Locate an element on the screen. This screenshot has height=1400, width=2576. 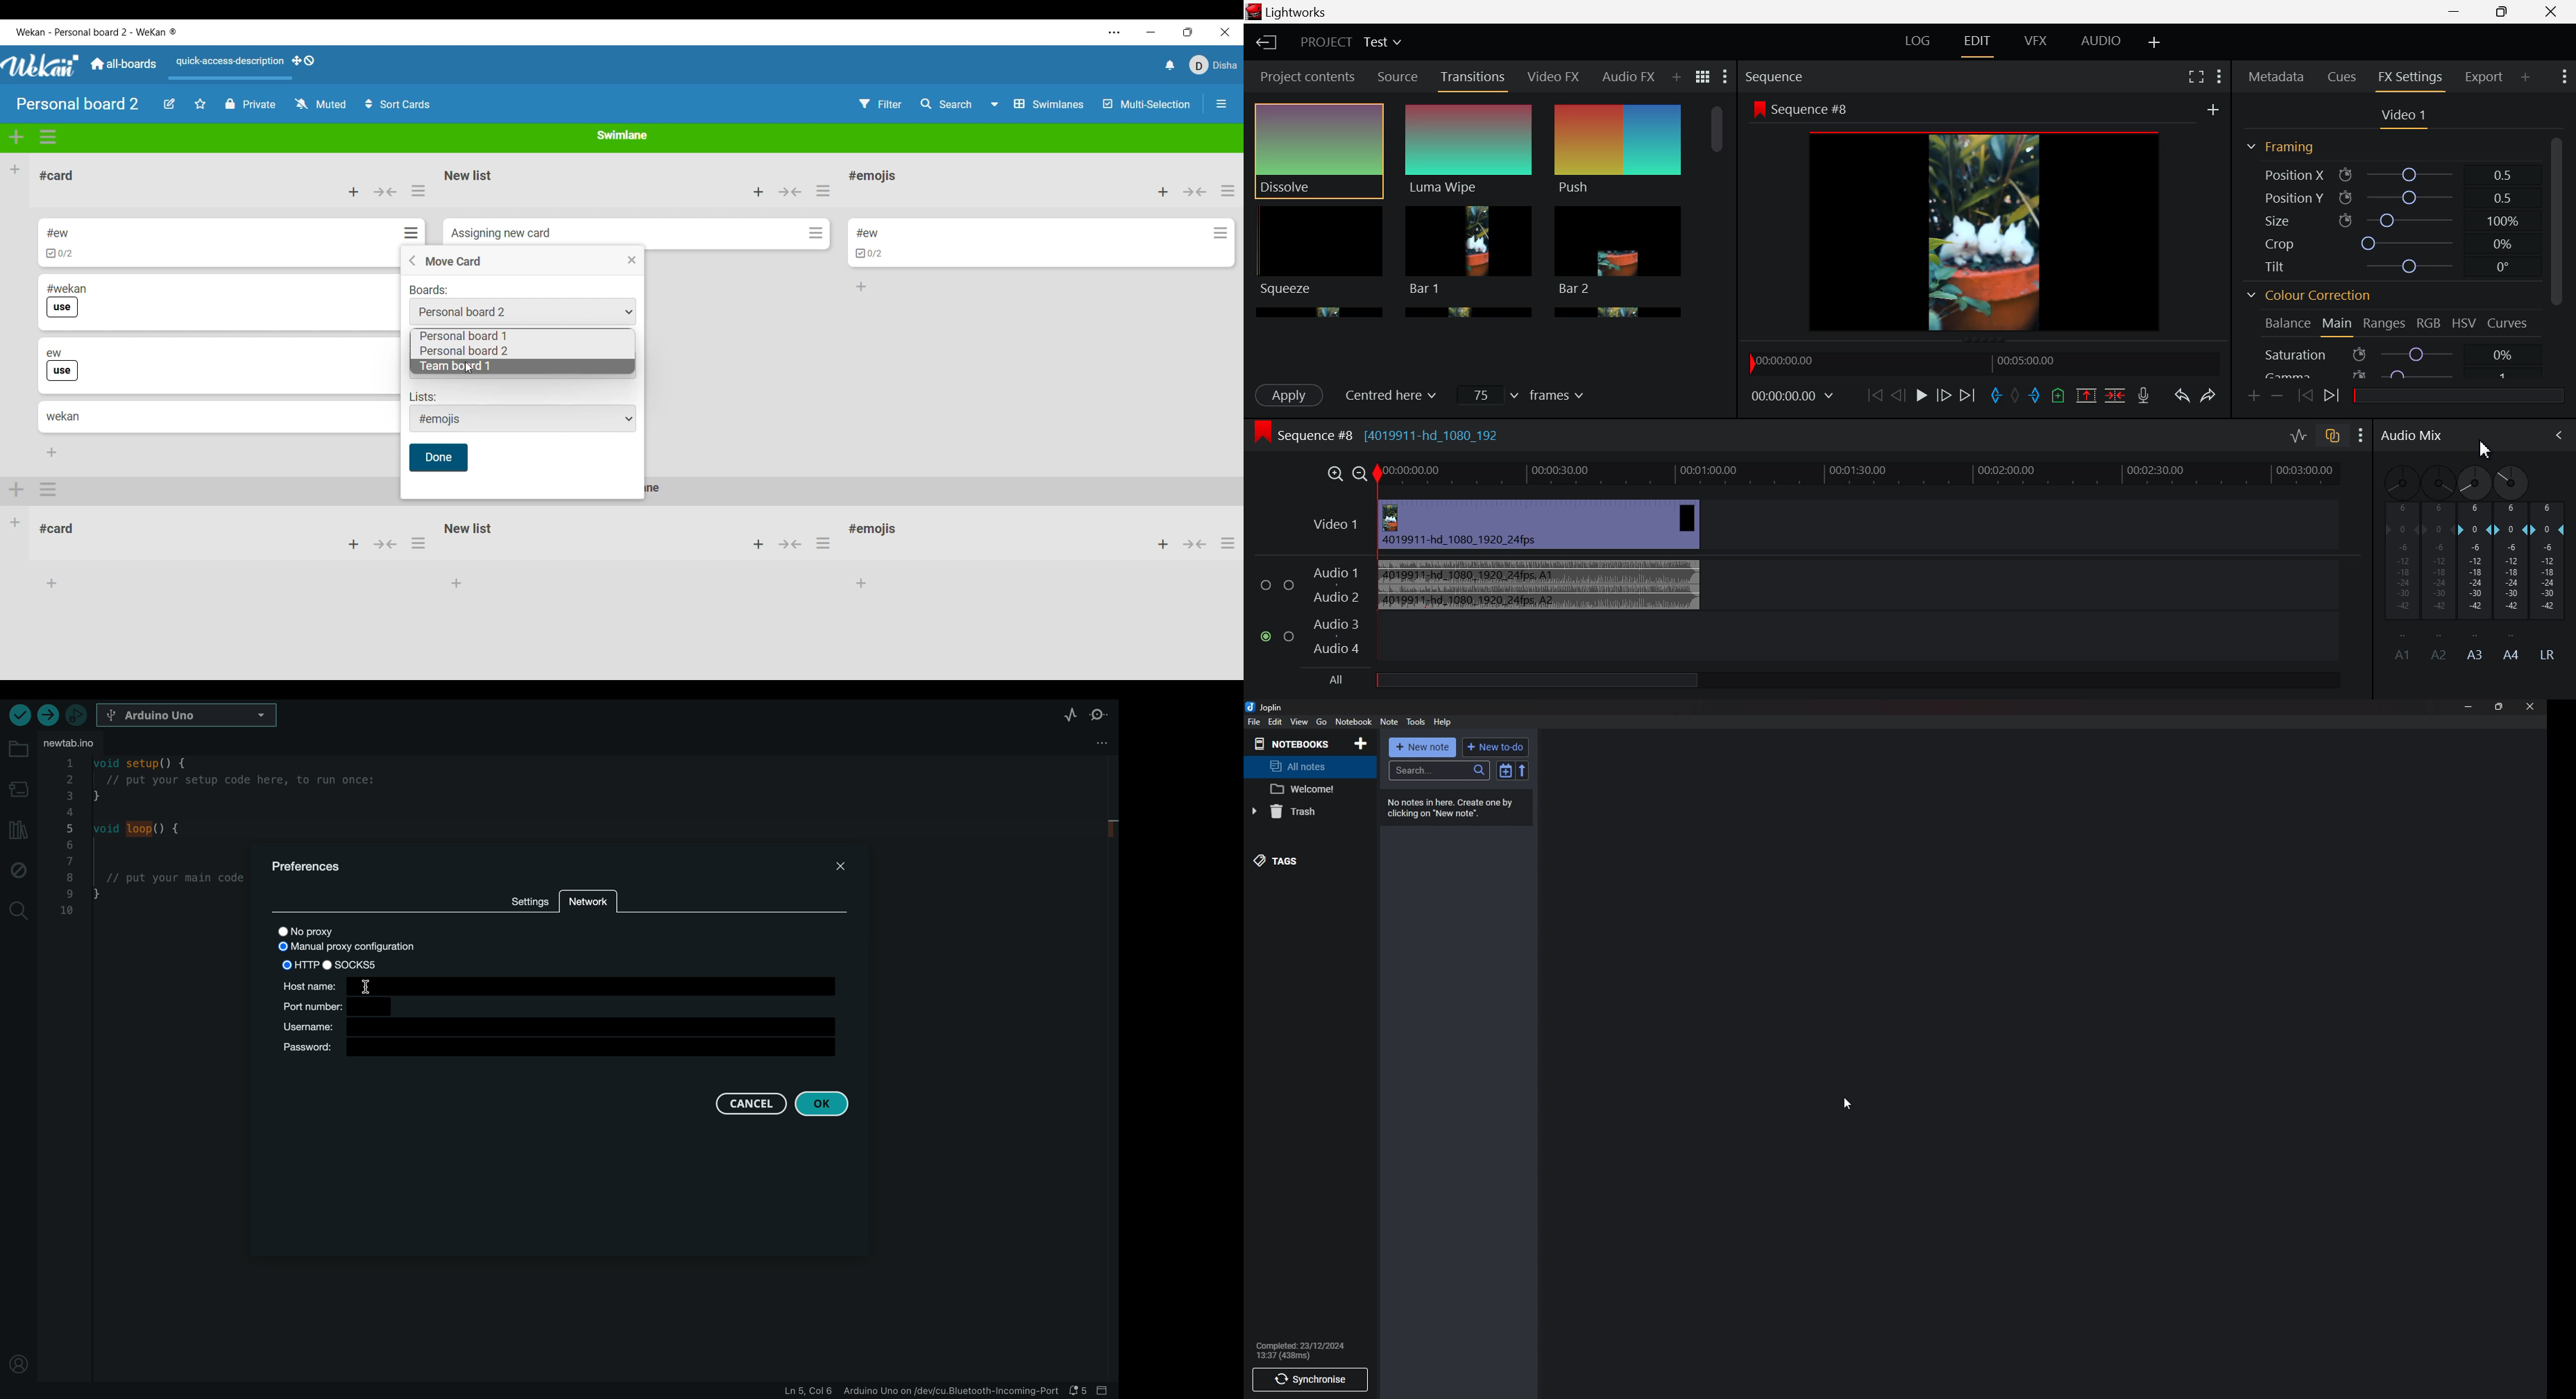
Add notebooks is located at coordinates (1360, 744).